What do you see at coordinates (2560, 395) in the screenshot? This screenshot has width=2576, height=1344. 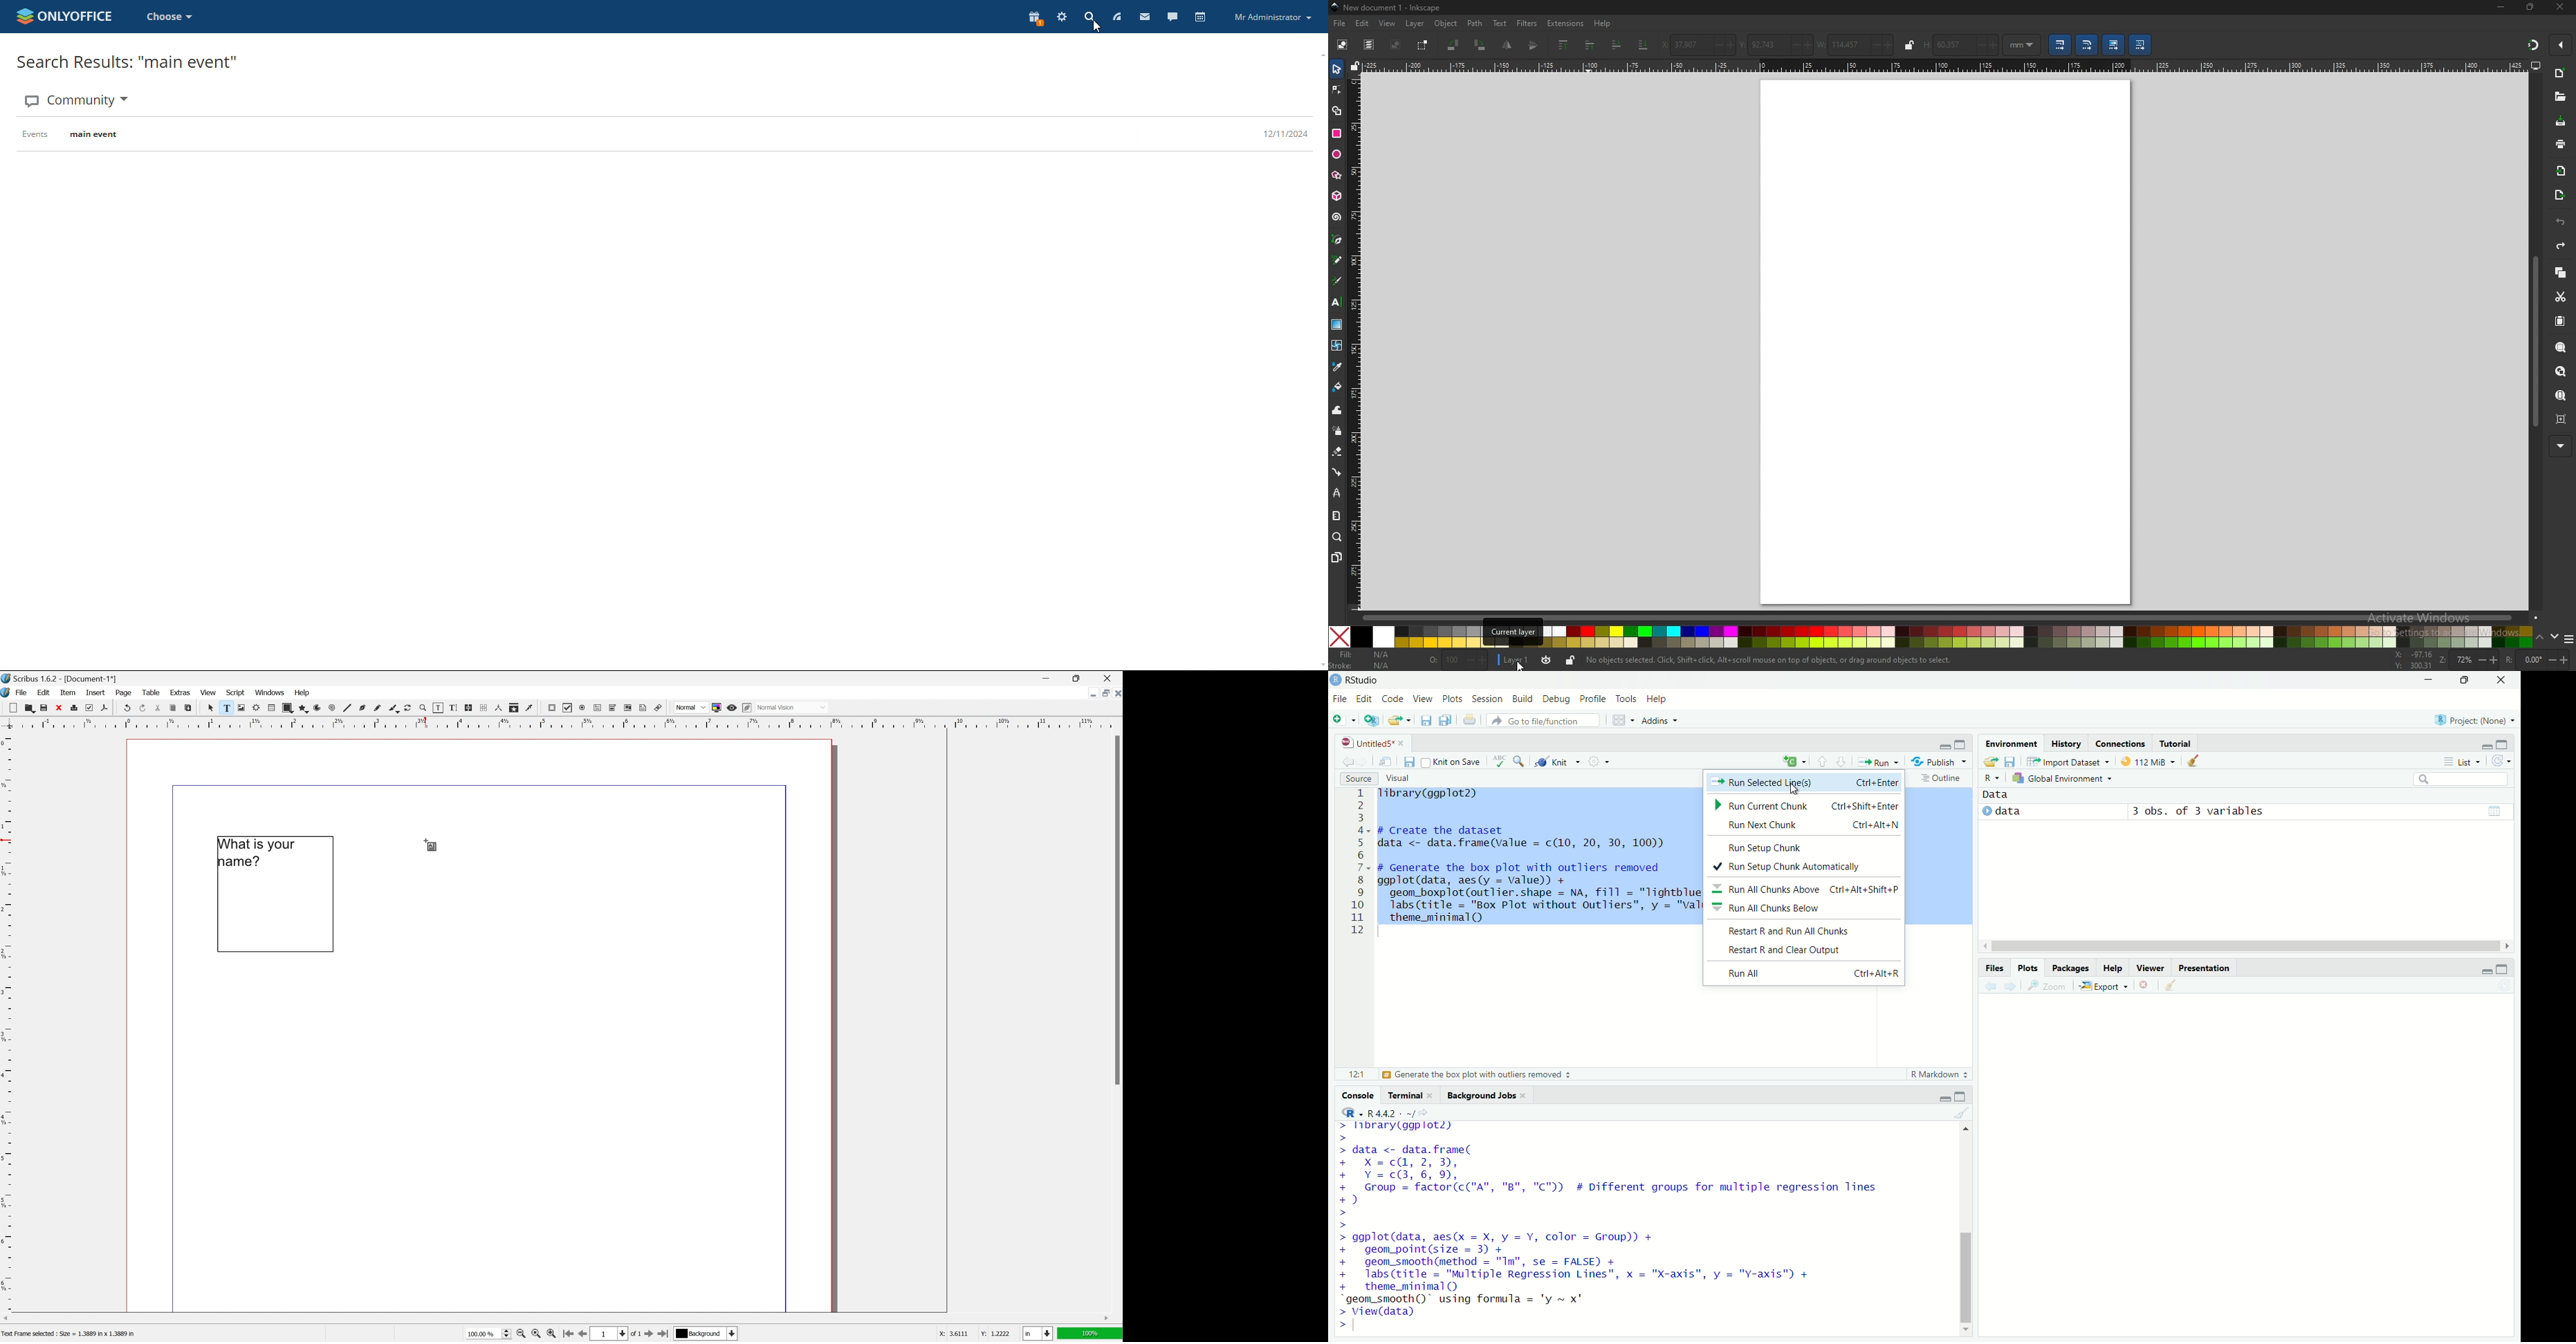 I see `zoom page` at bounding box center [2560, 395].